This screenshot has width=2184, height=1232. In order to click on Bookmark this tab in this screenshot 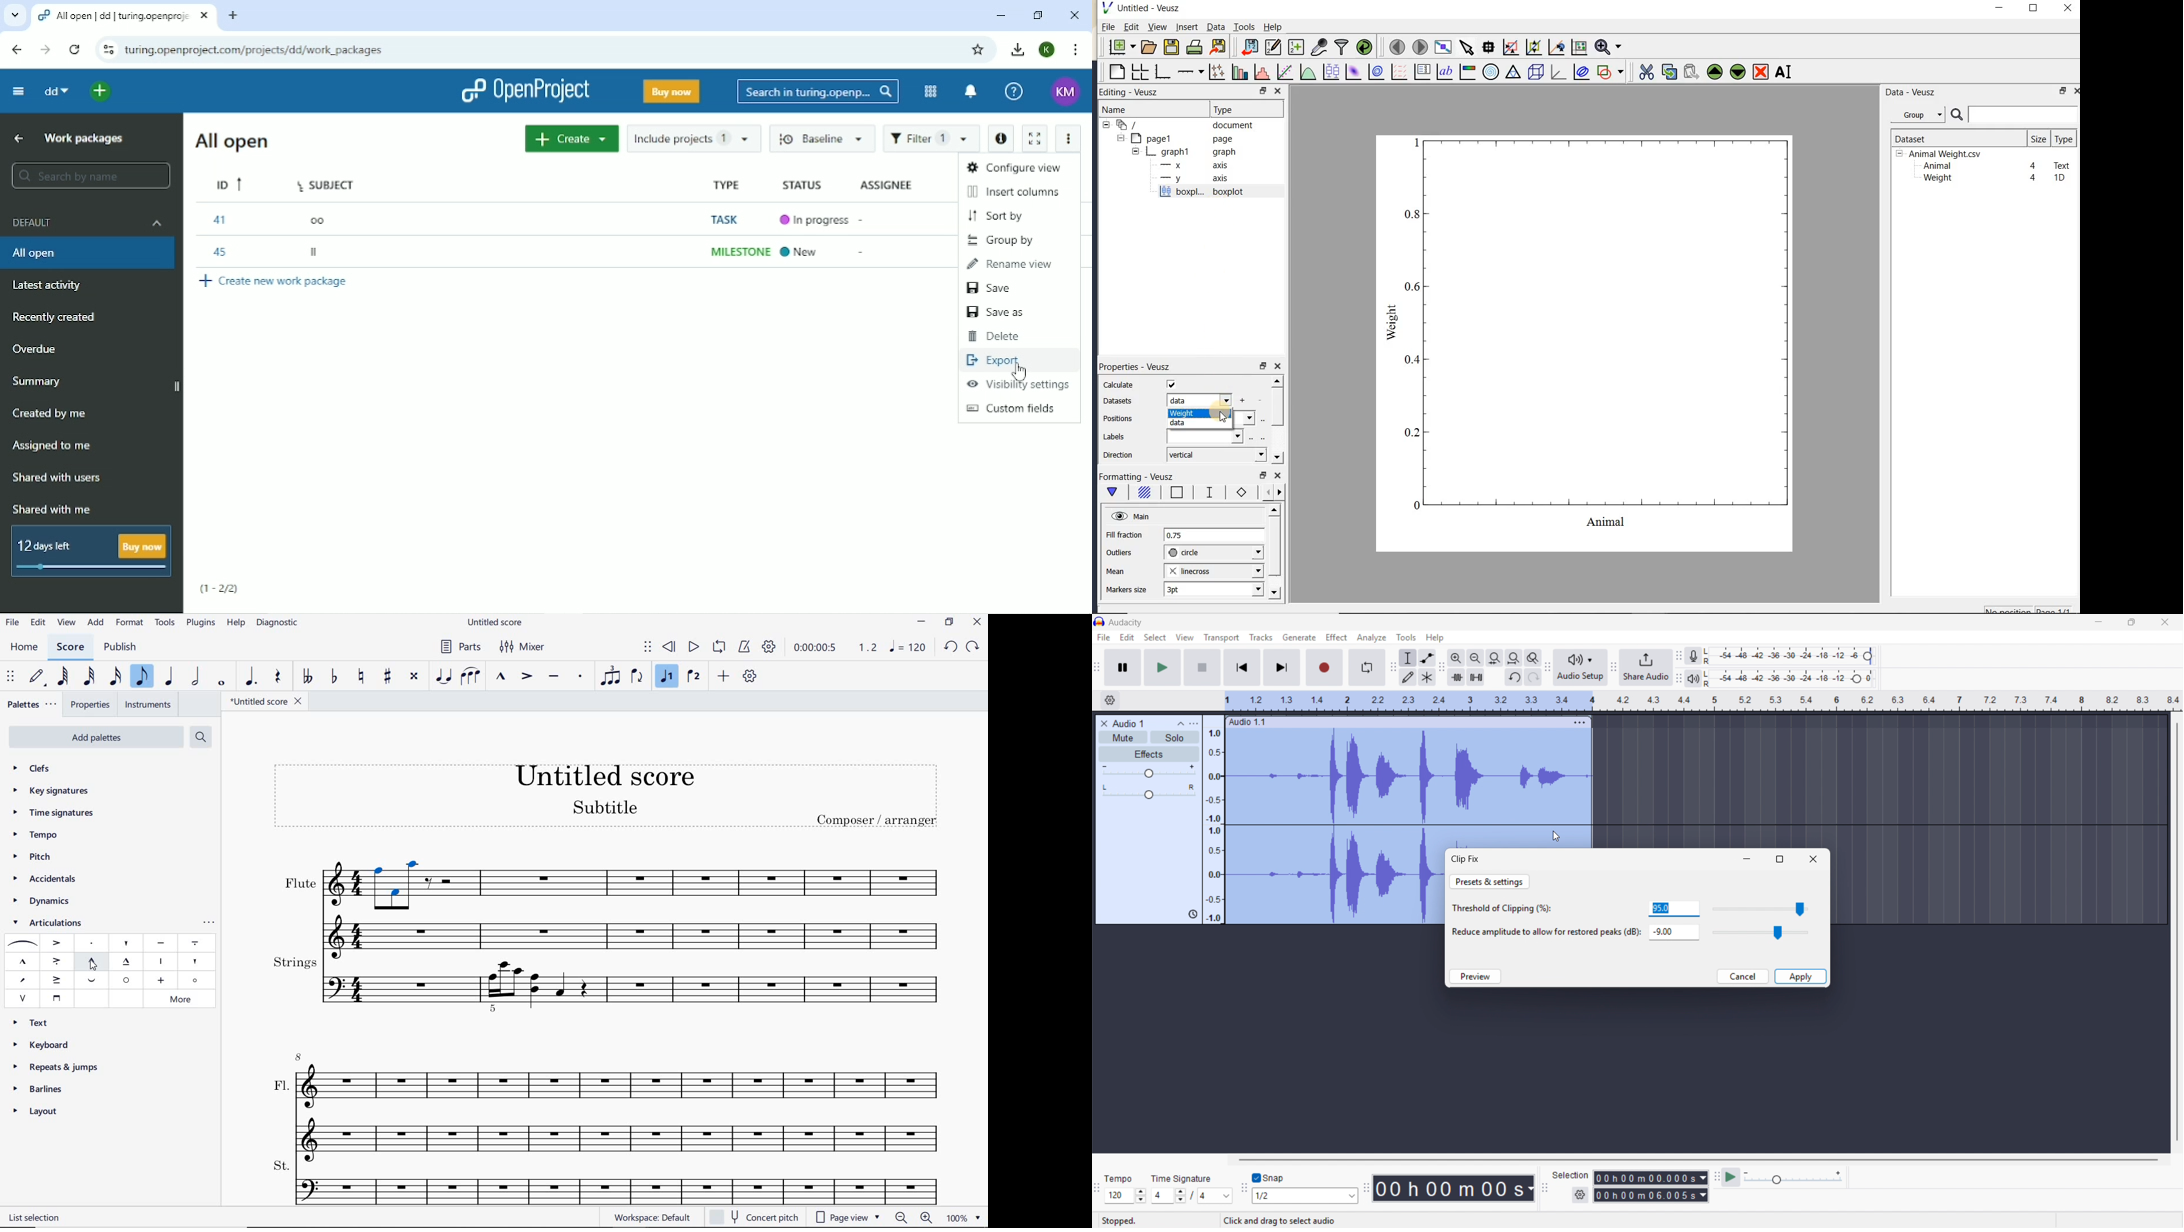, I will do `click(981, 49)`.